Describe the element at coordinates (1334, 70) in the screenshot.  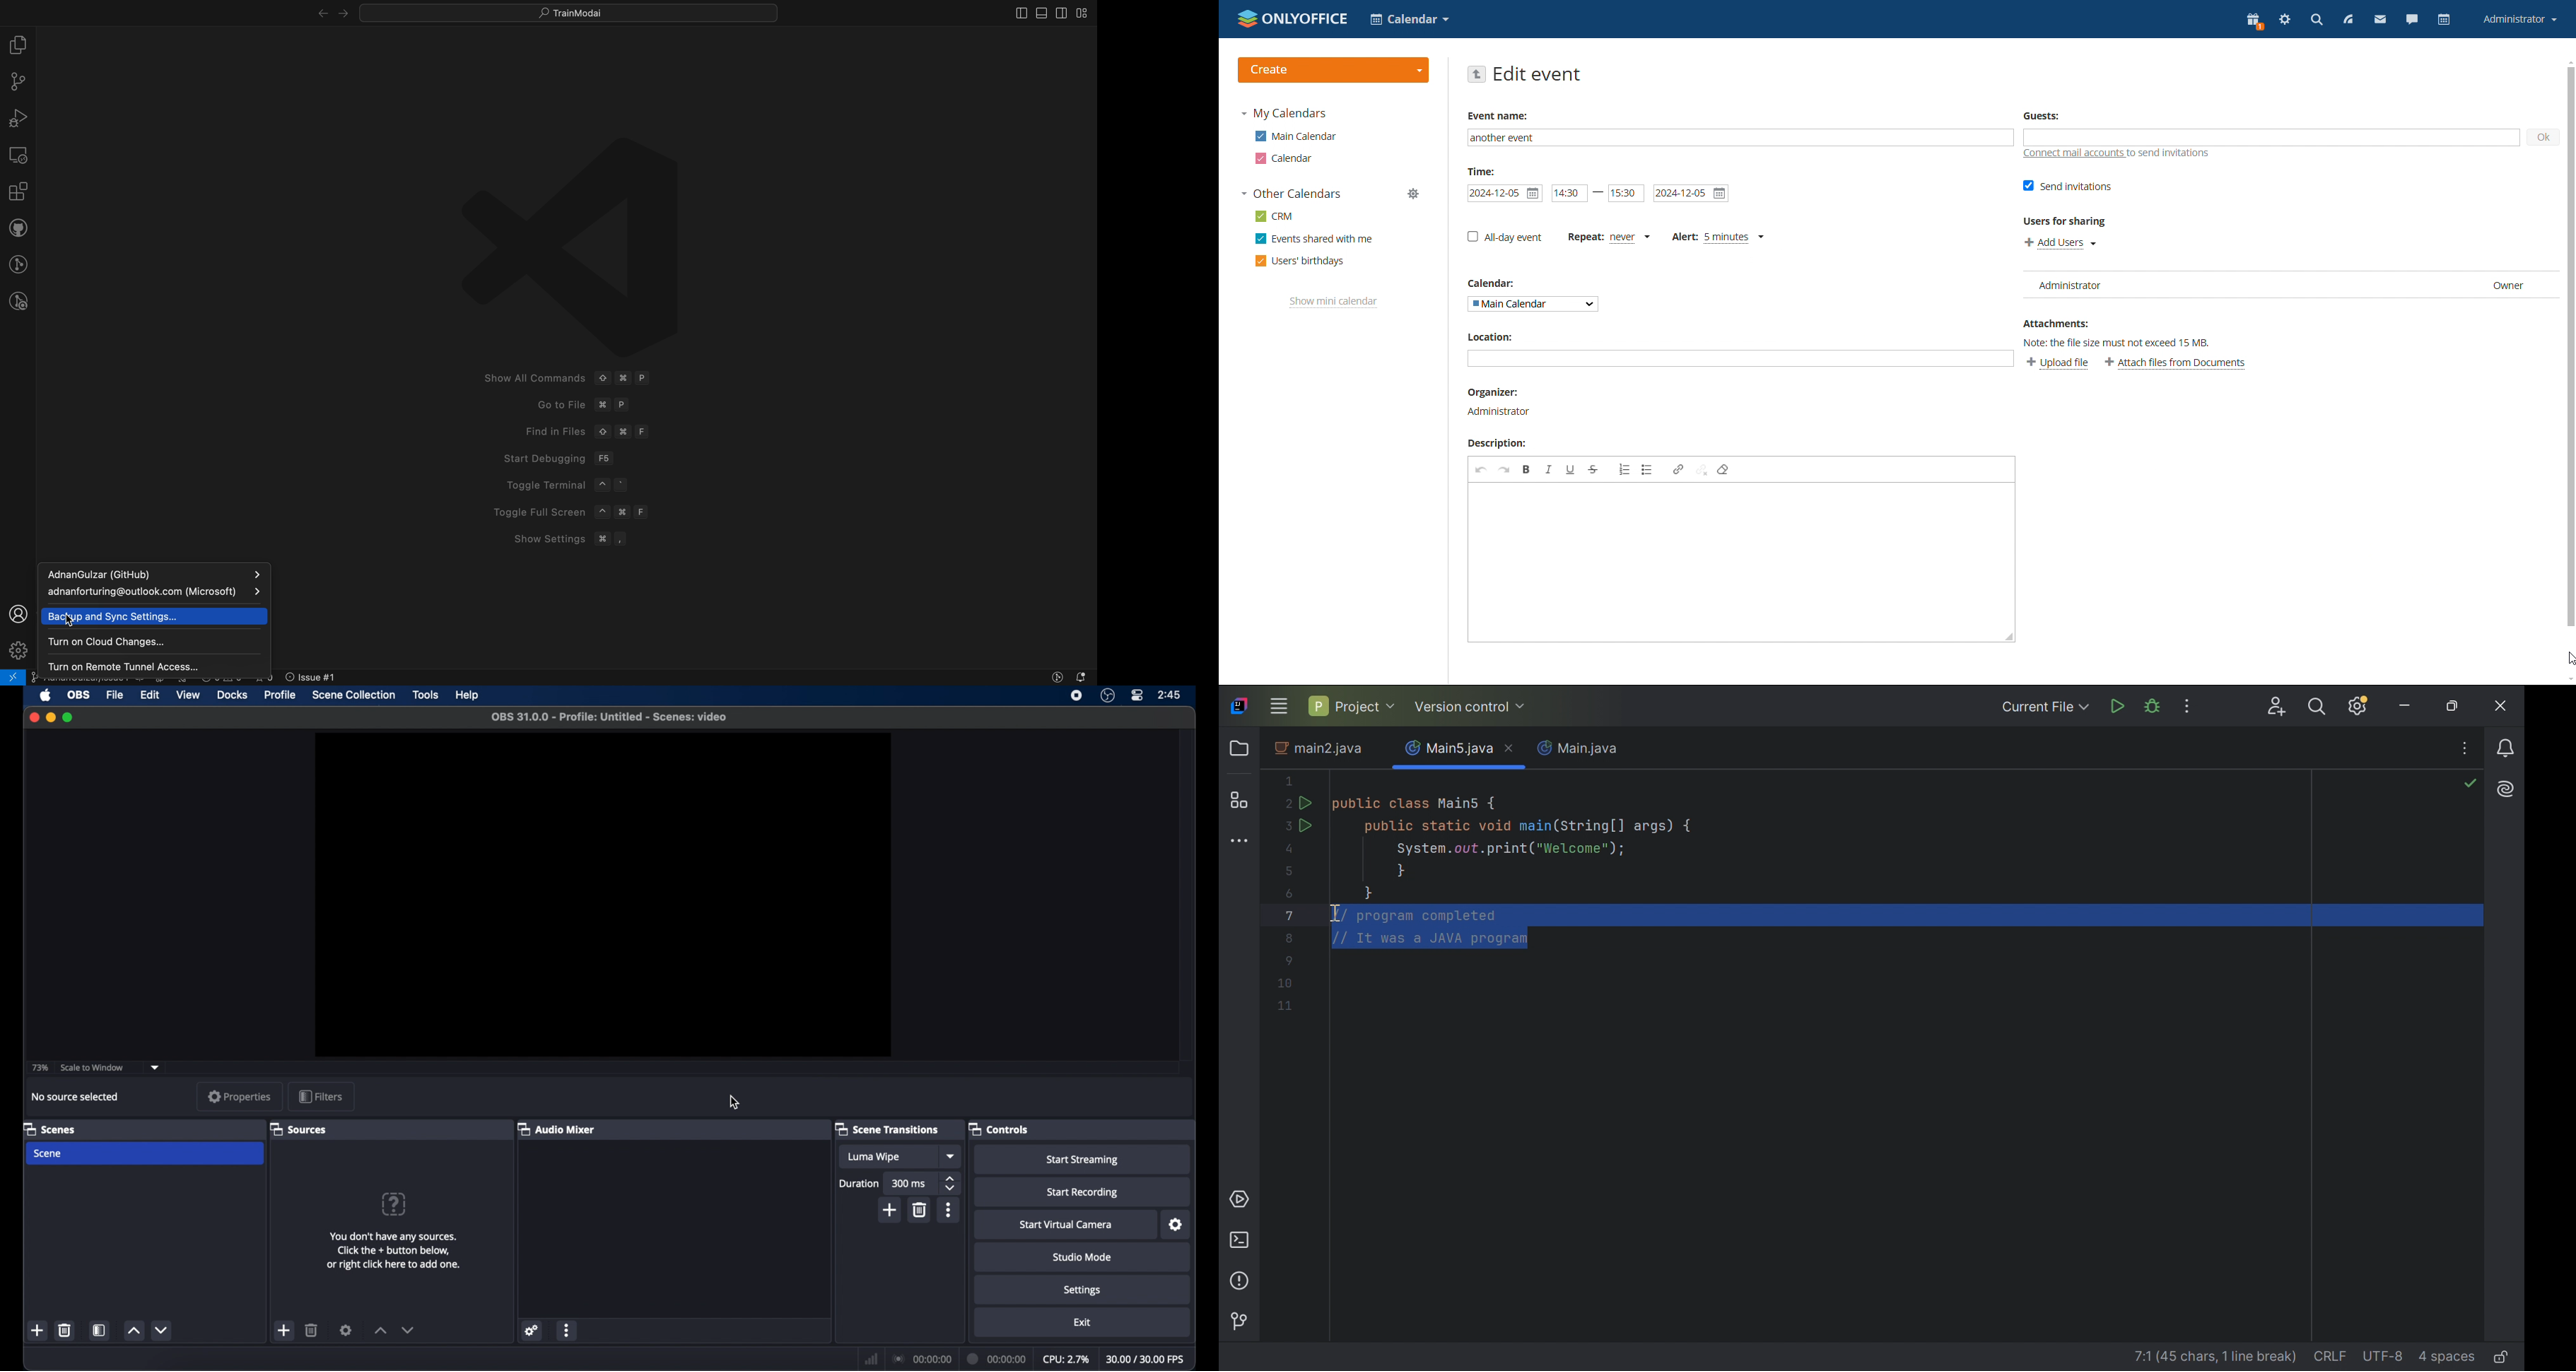
I see `create` at that location.